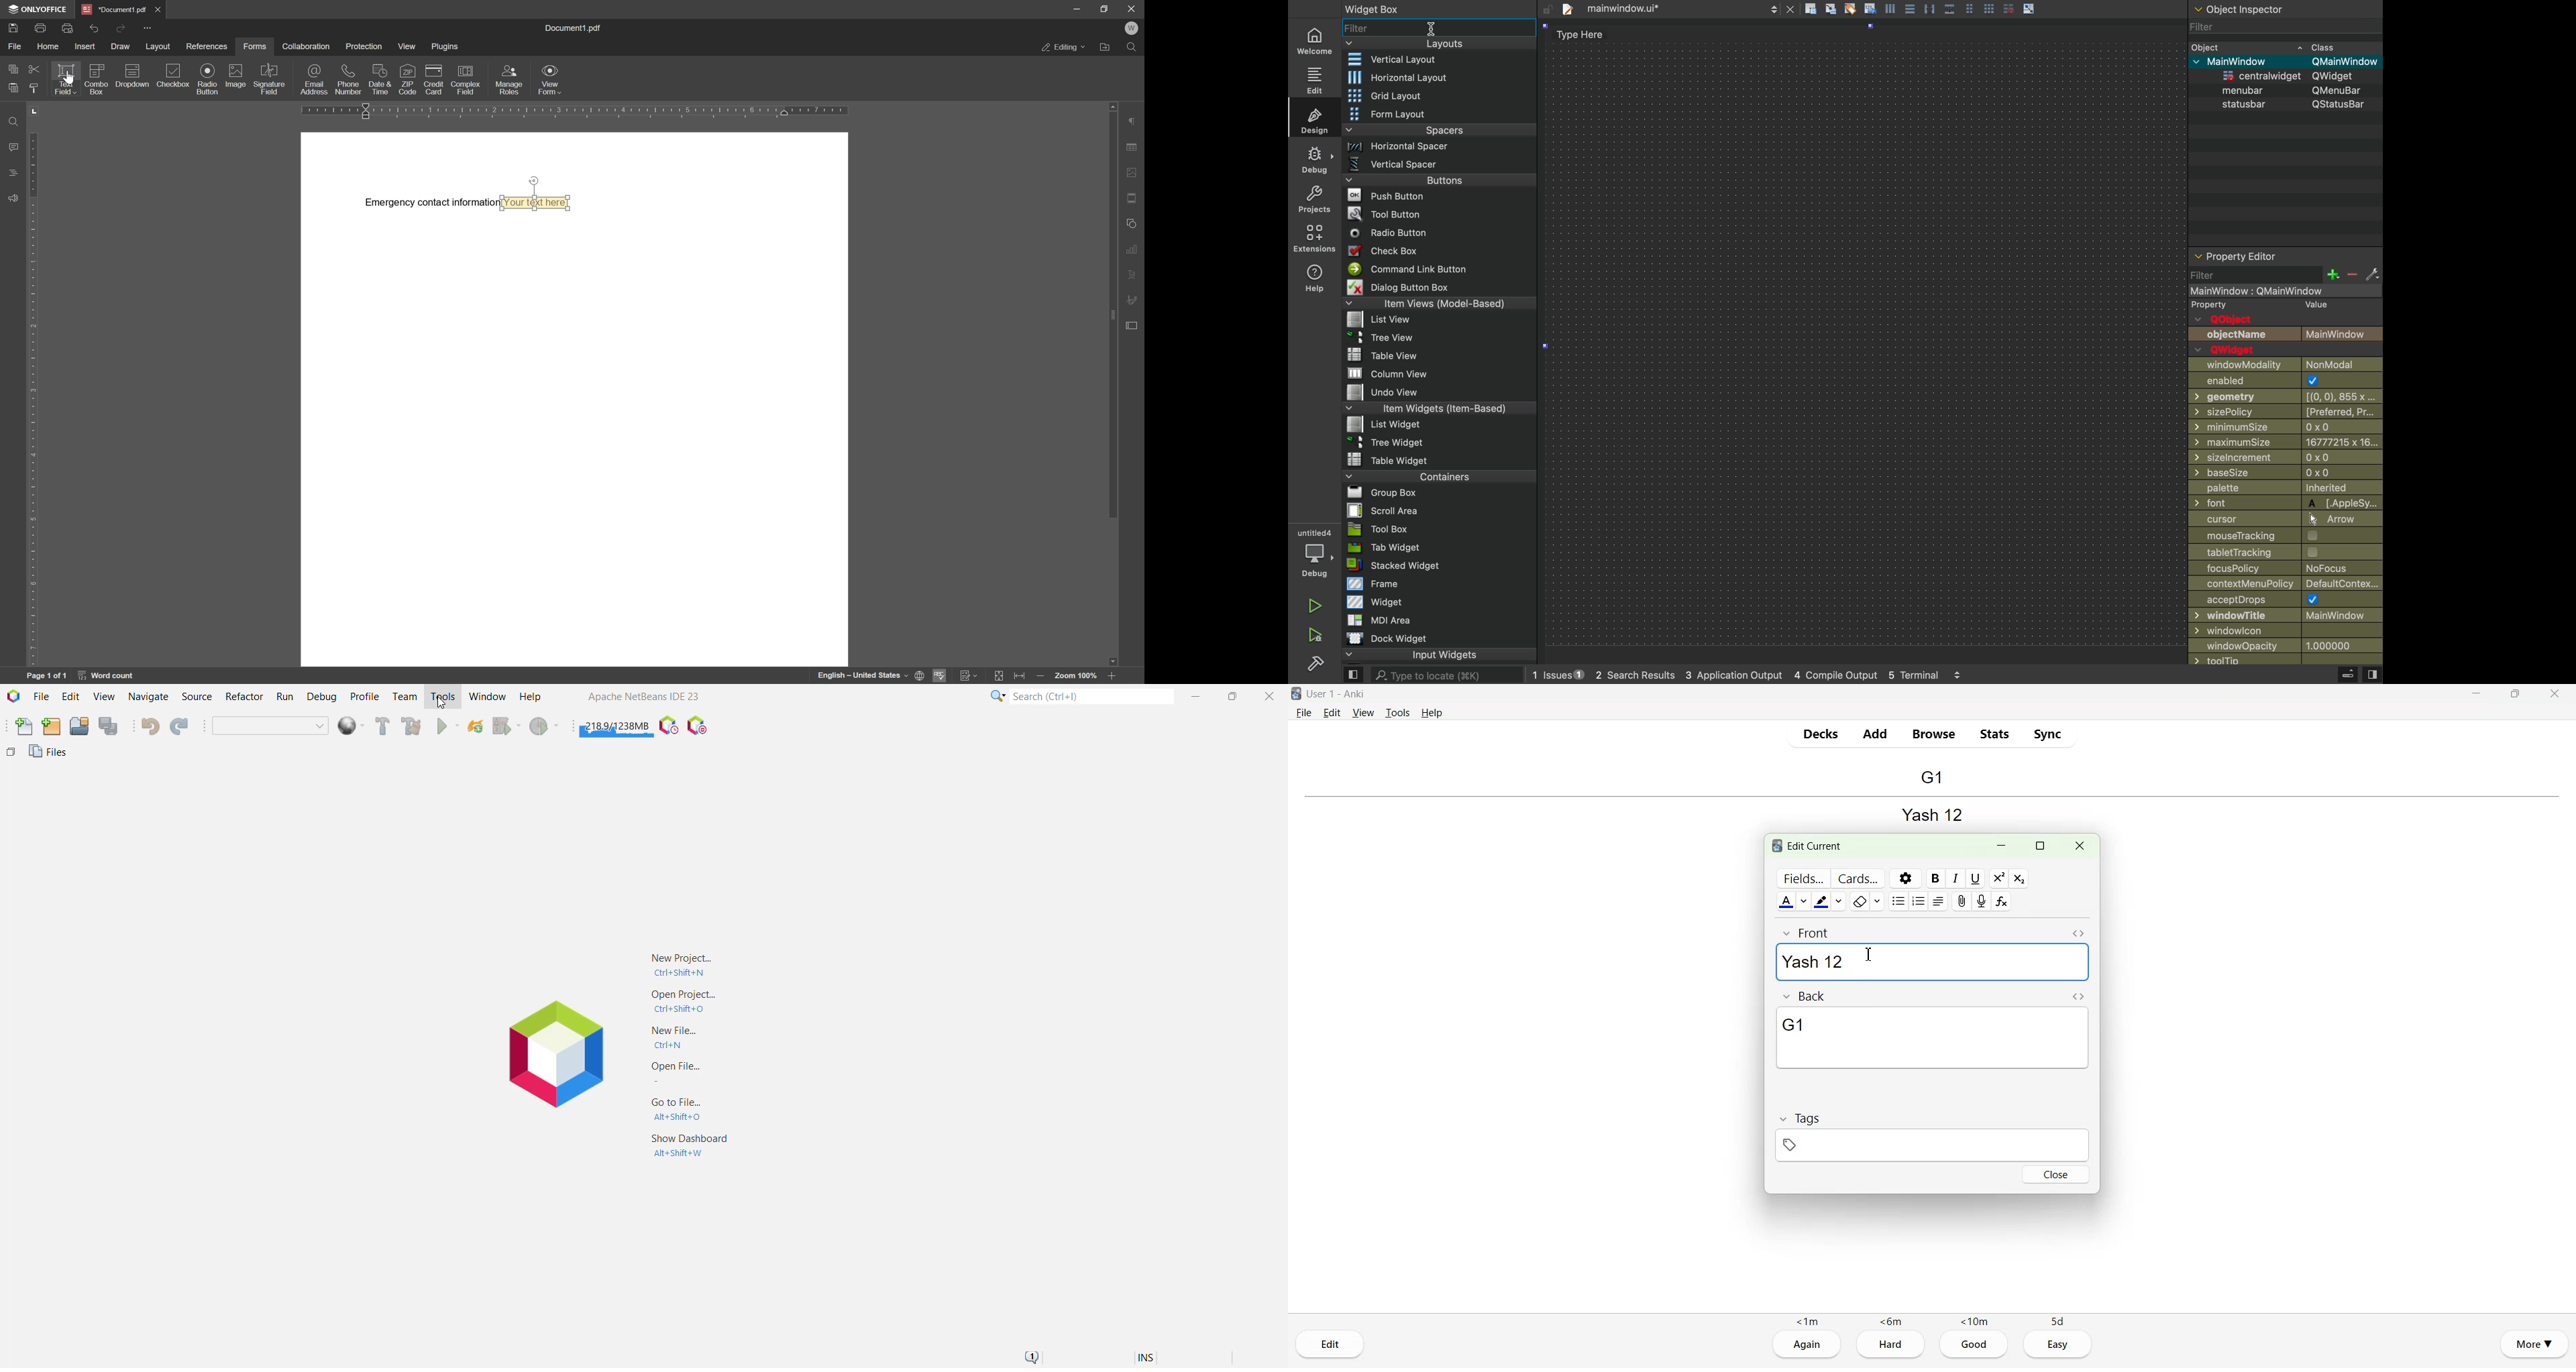 This screenshot has width=2576, height=1372. What do you see at coordinates (285, 699) in the screenshot?
I see `Run` at bounding box center [285, 699].